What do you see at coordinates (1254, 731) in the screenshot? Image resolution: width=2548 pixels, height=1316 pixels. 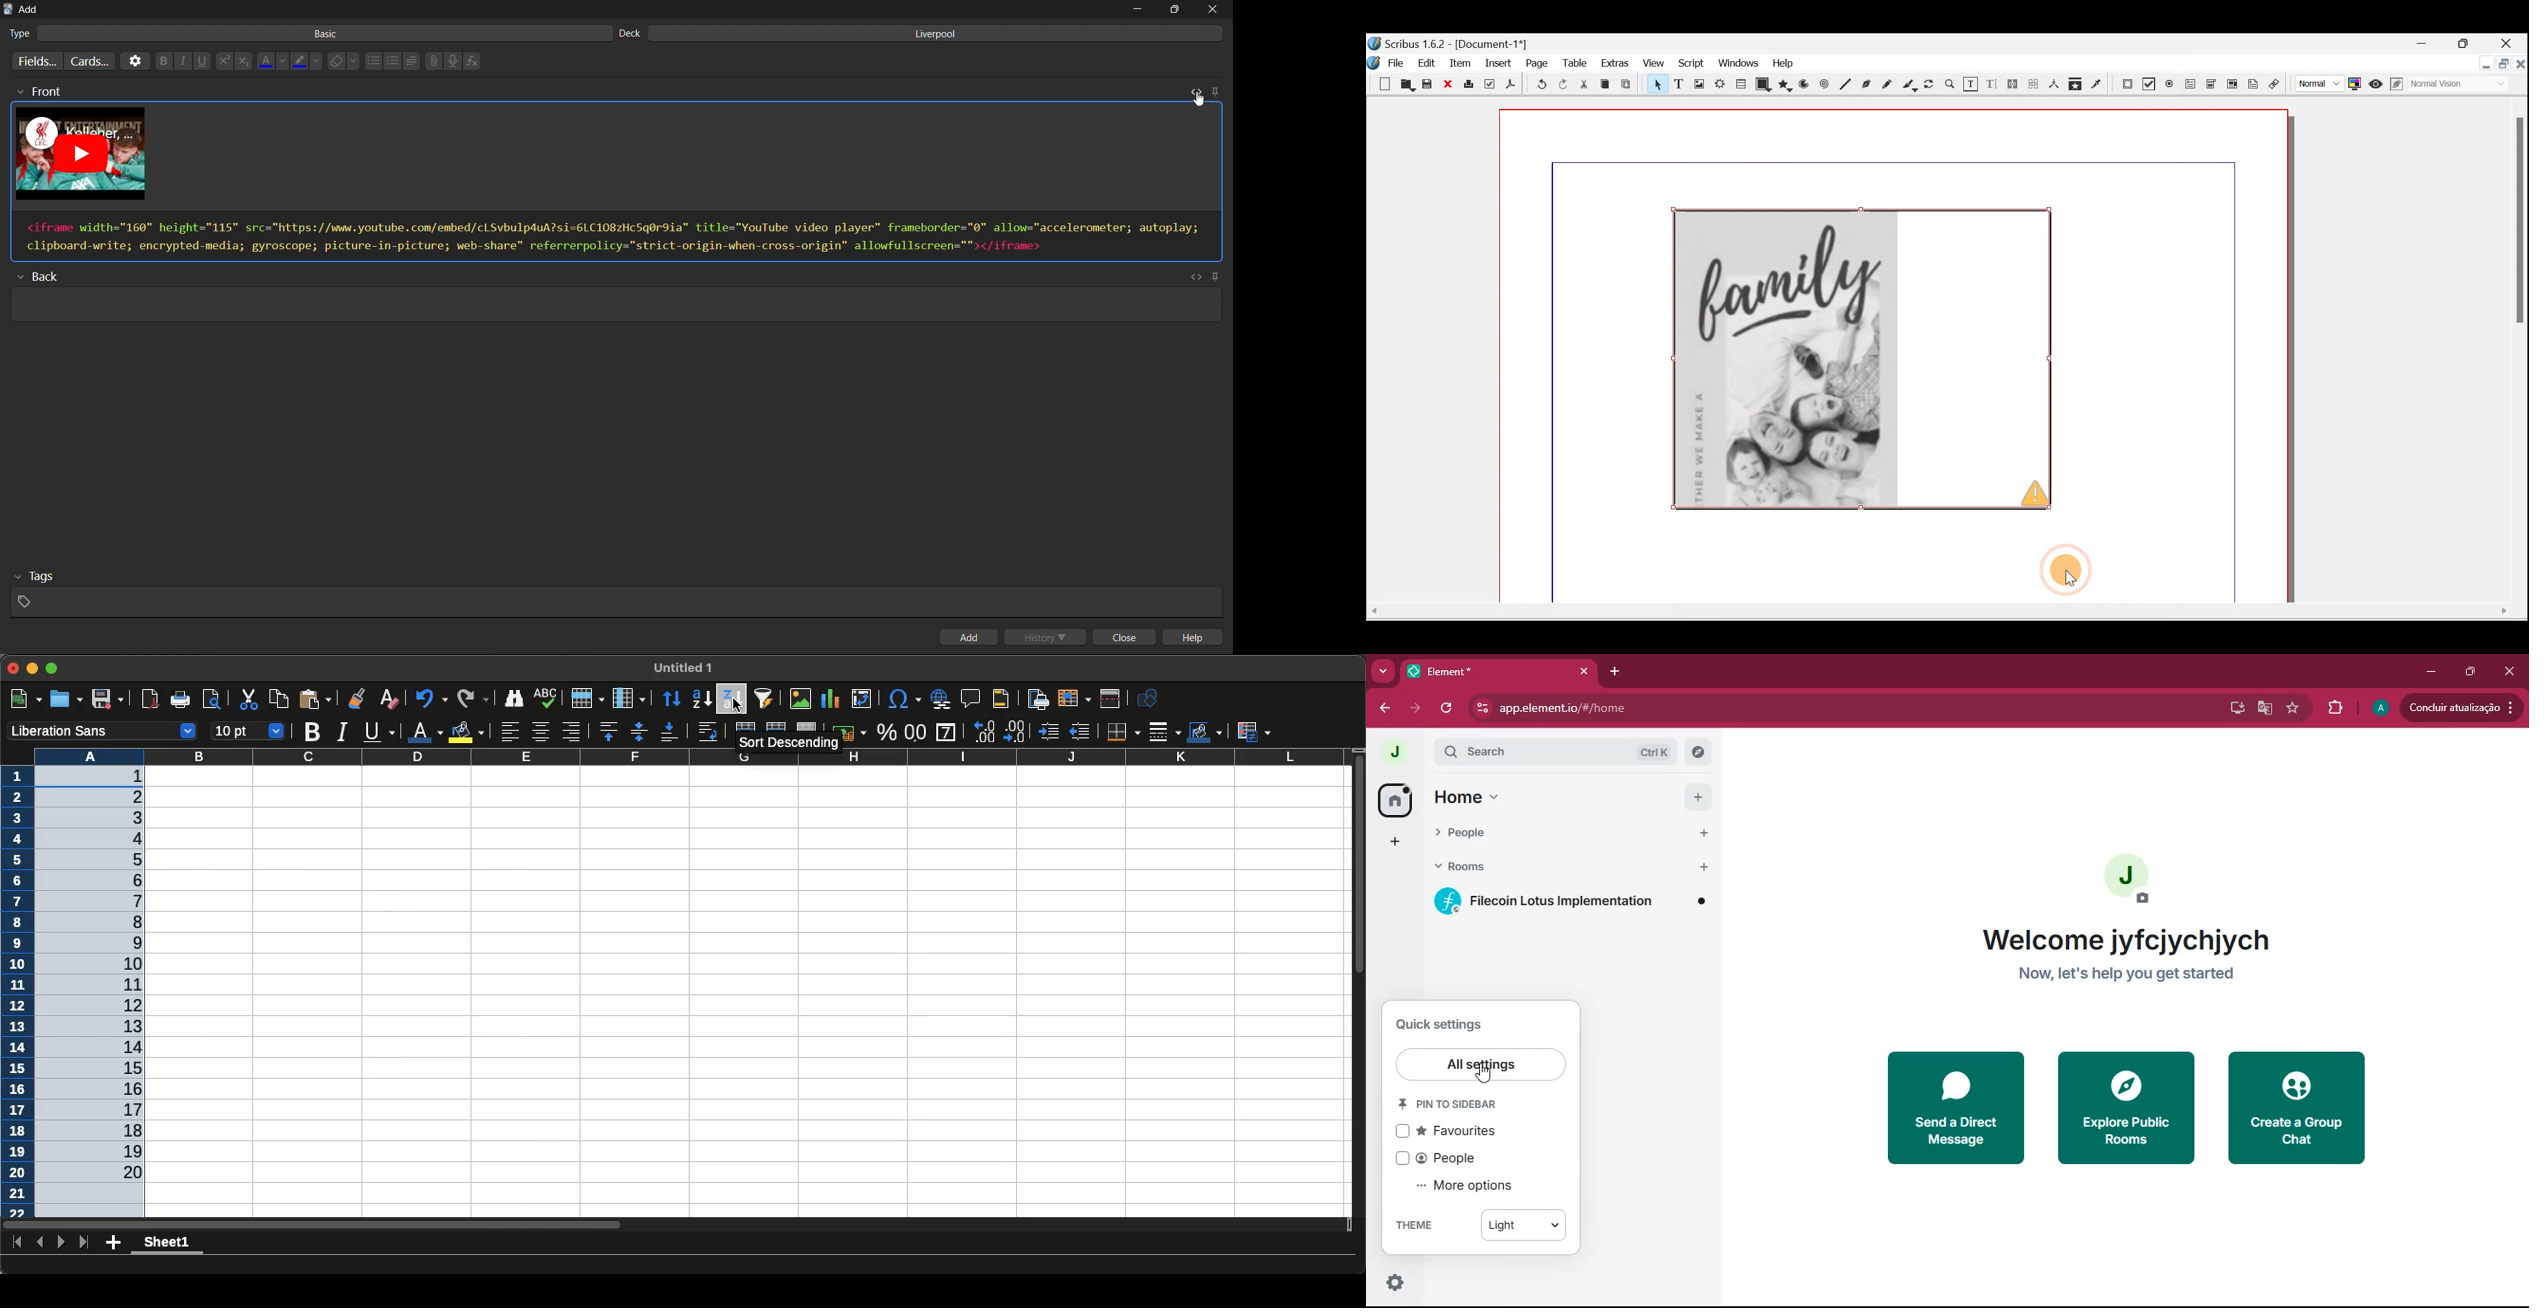 I see `Conditional ` at bounding box center [1254, 731].